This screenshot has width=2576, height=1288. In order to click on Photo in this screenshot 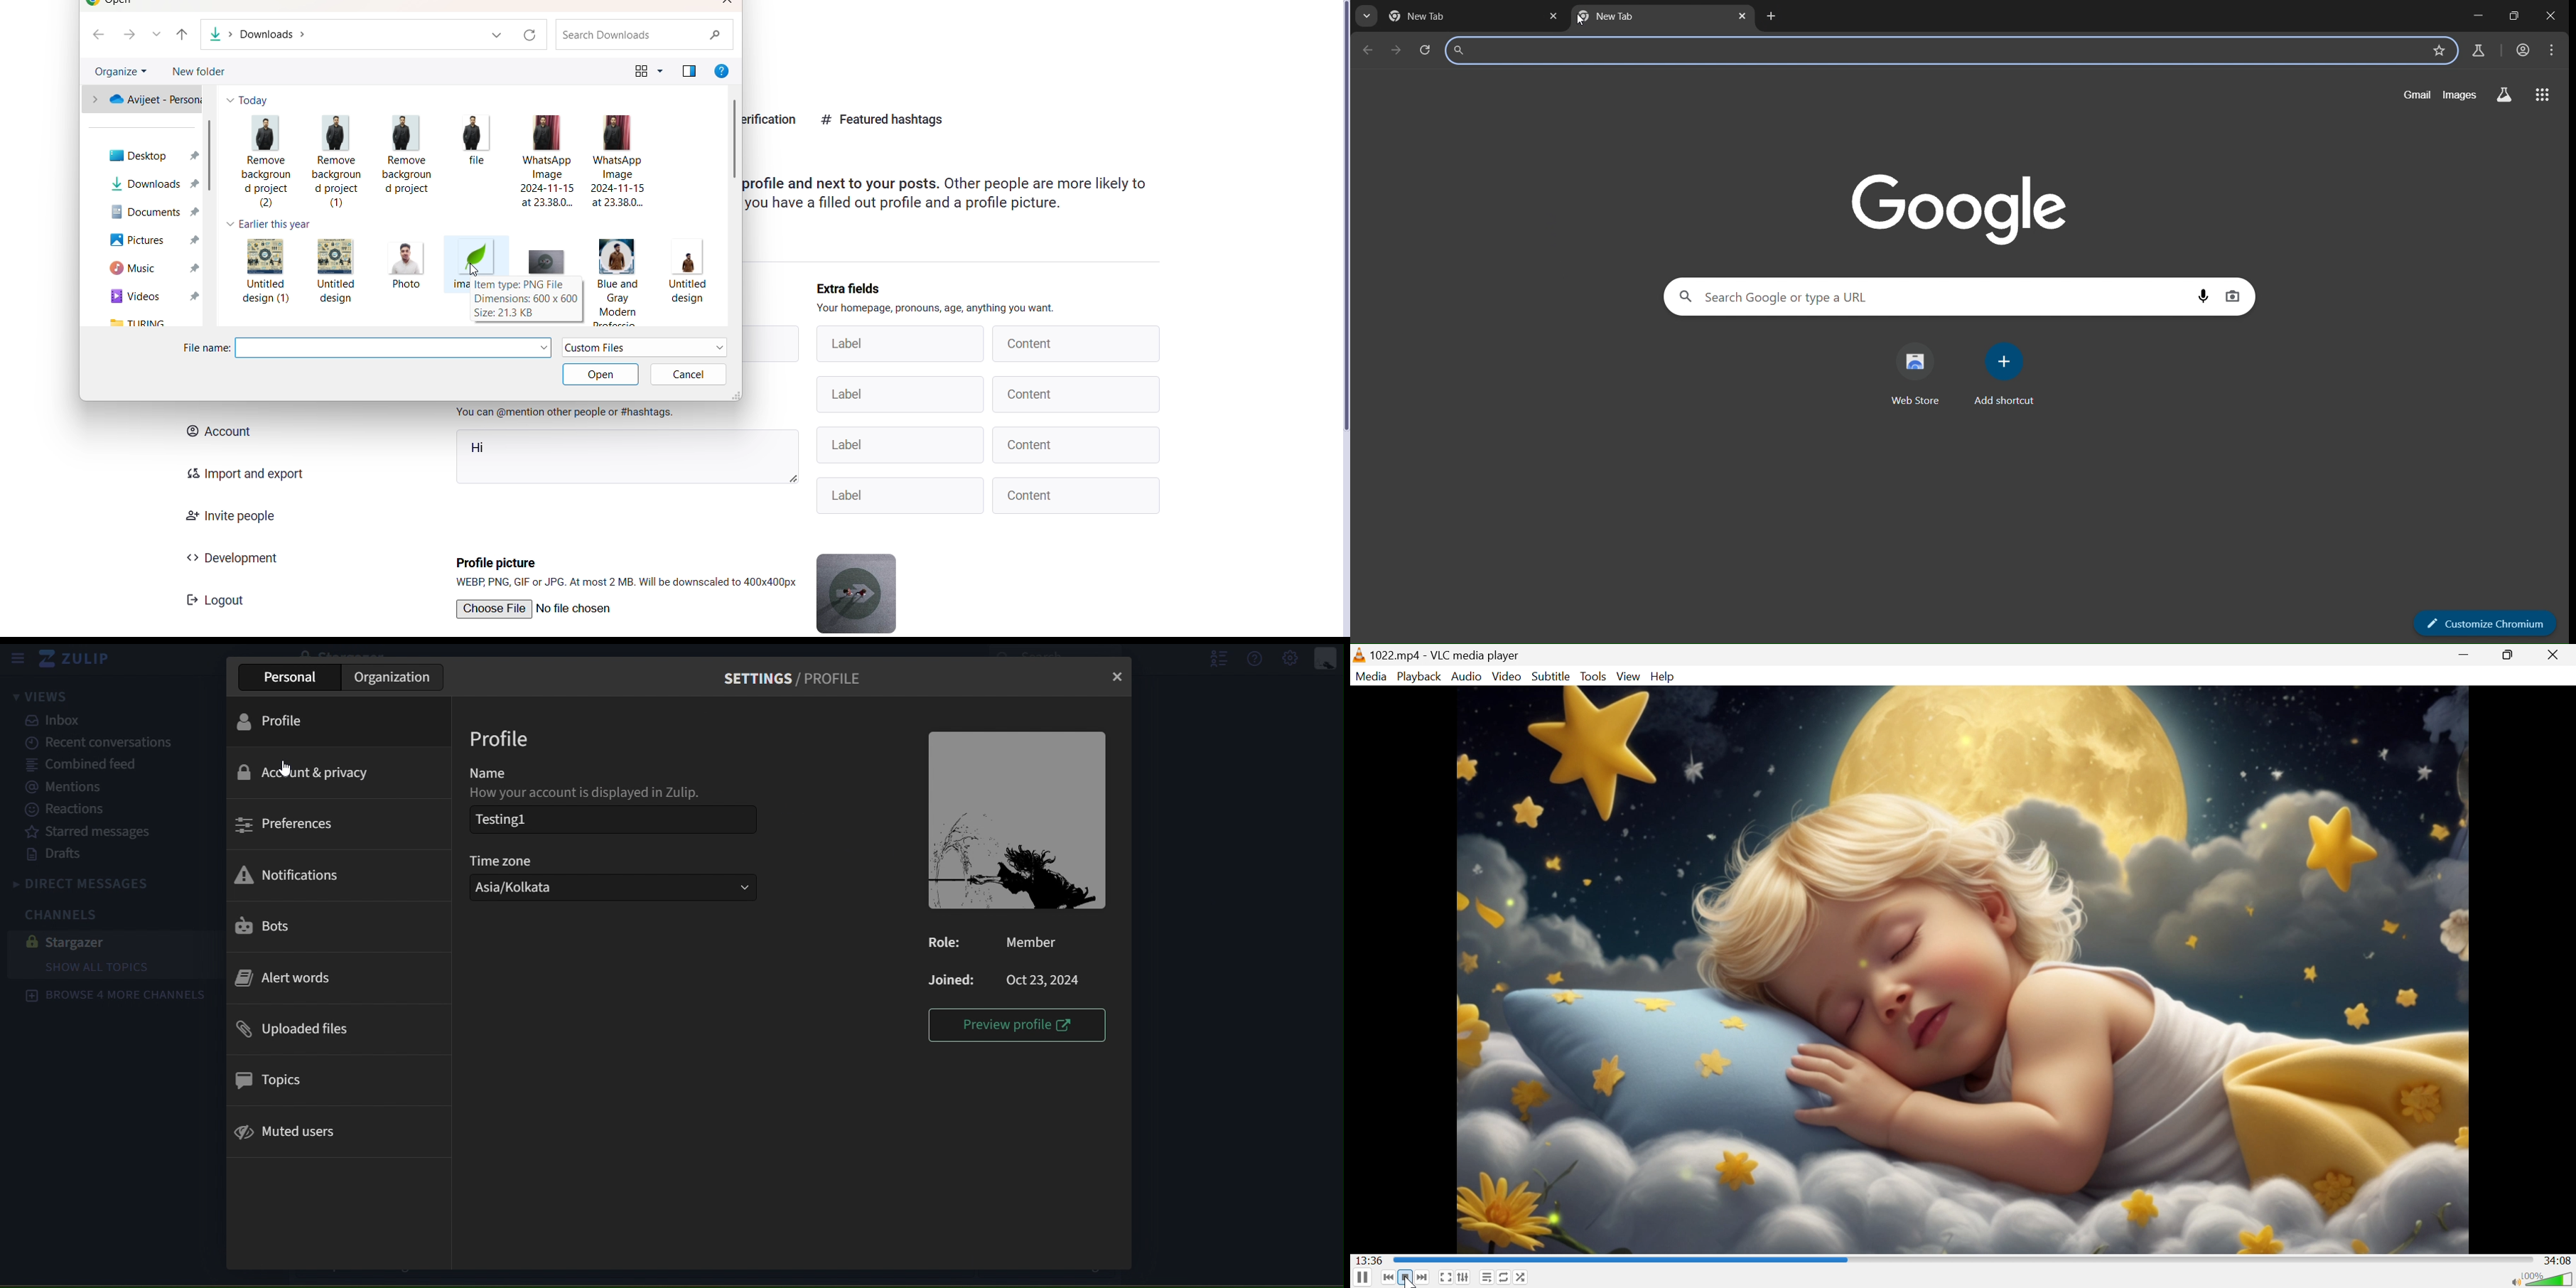, I will do `click(404, 268)`.